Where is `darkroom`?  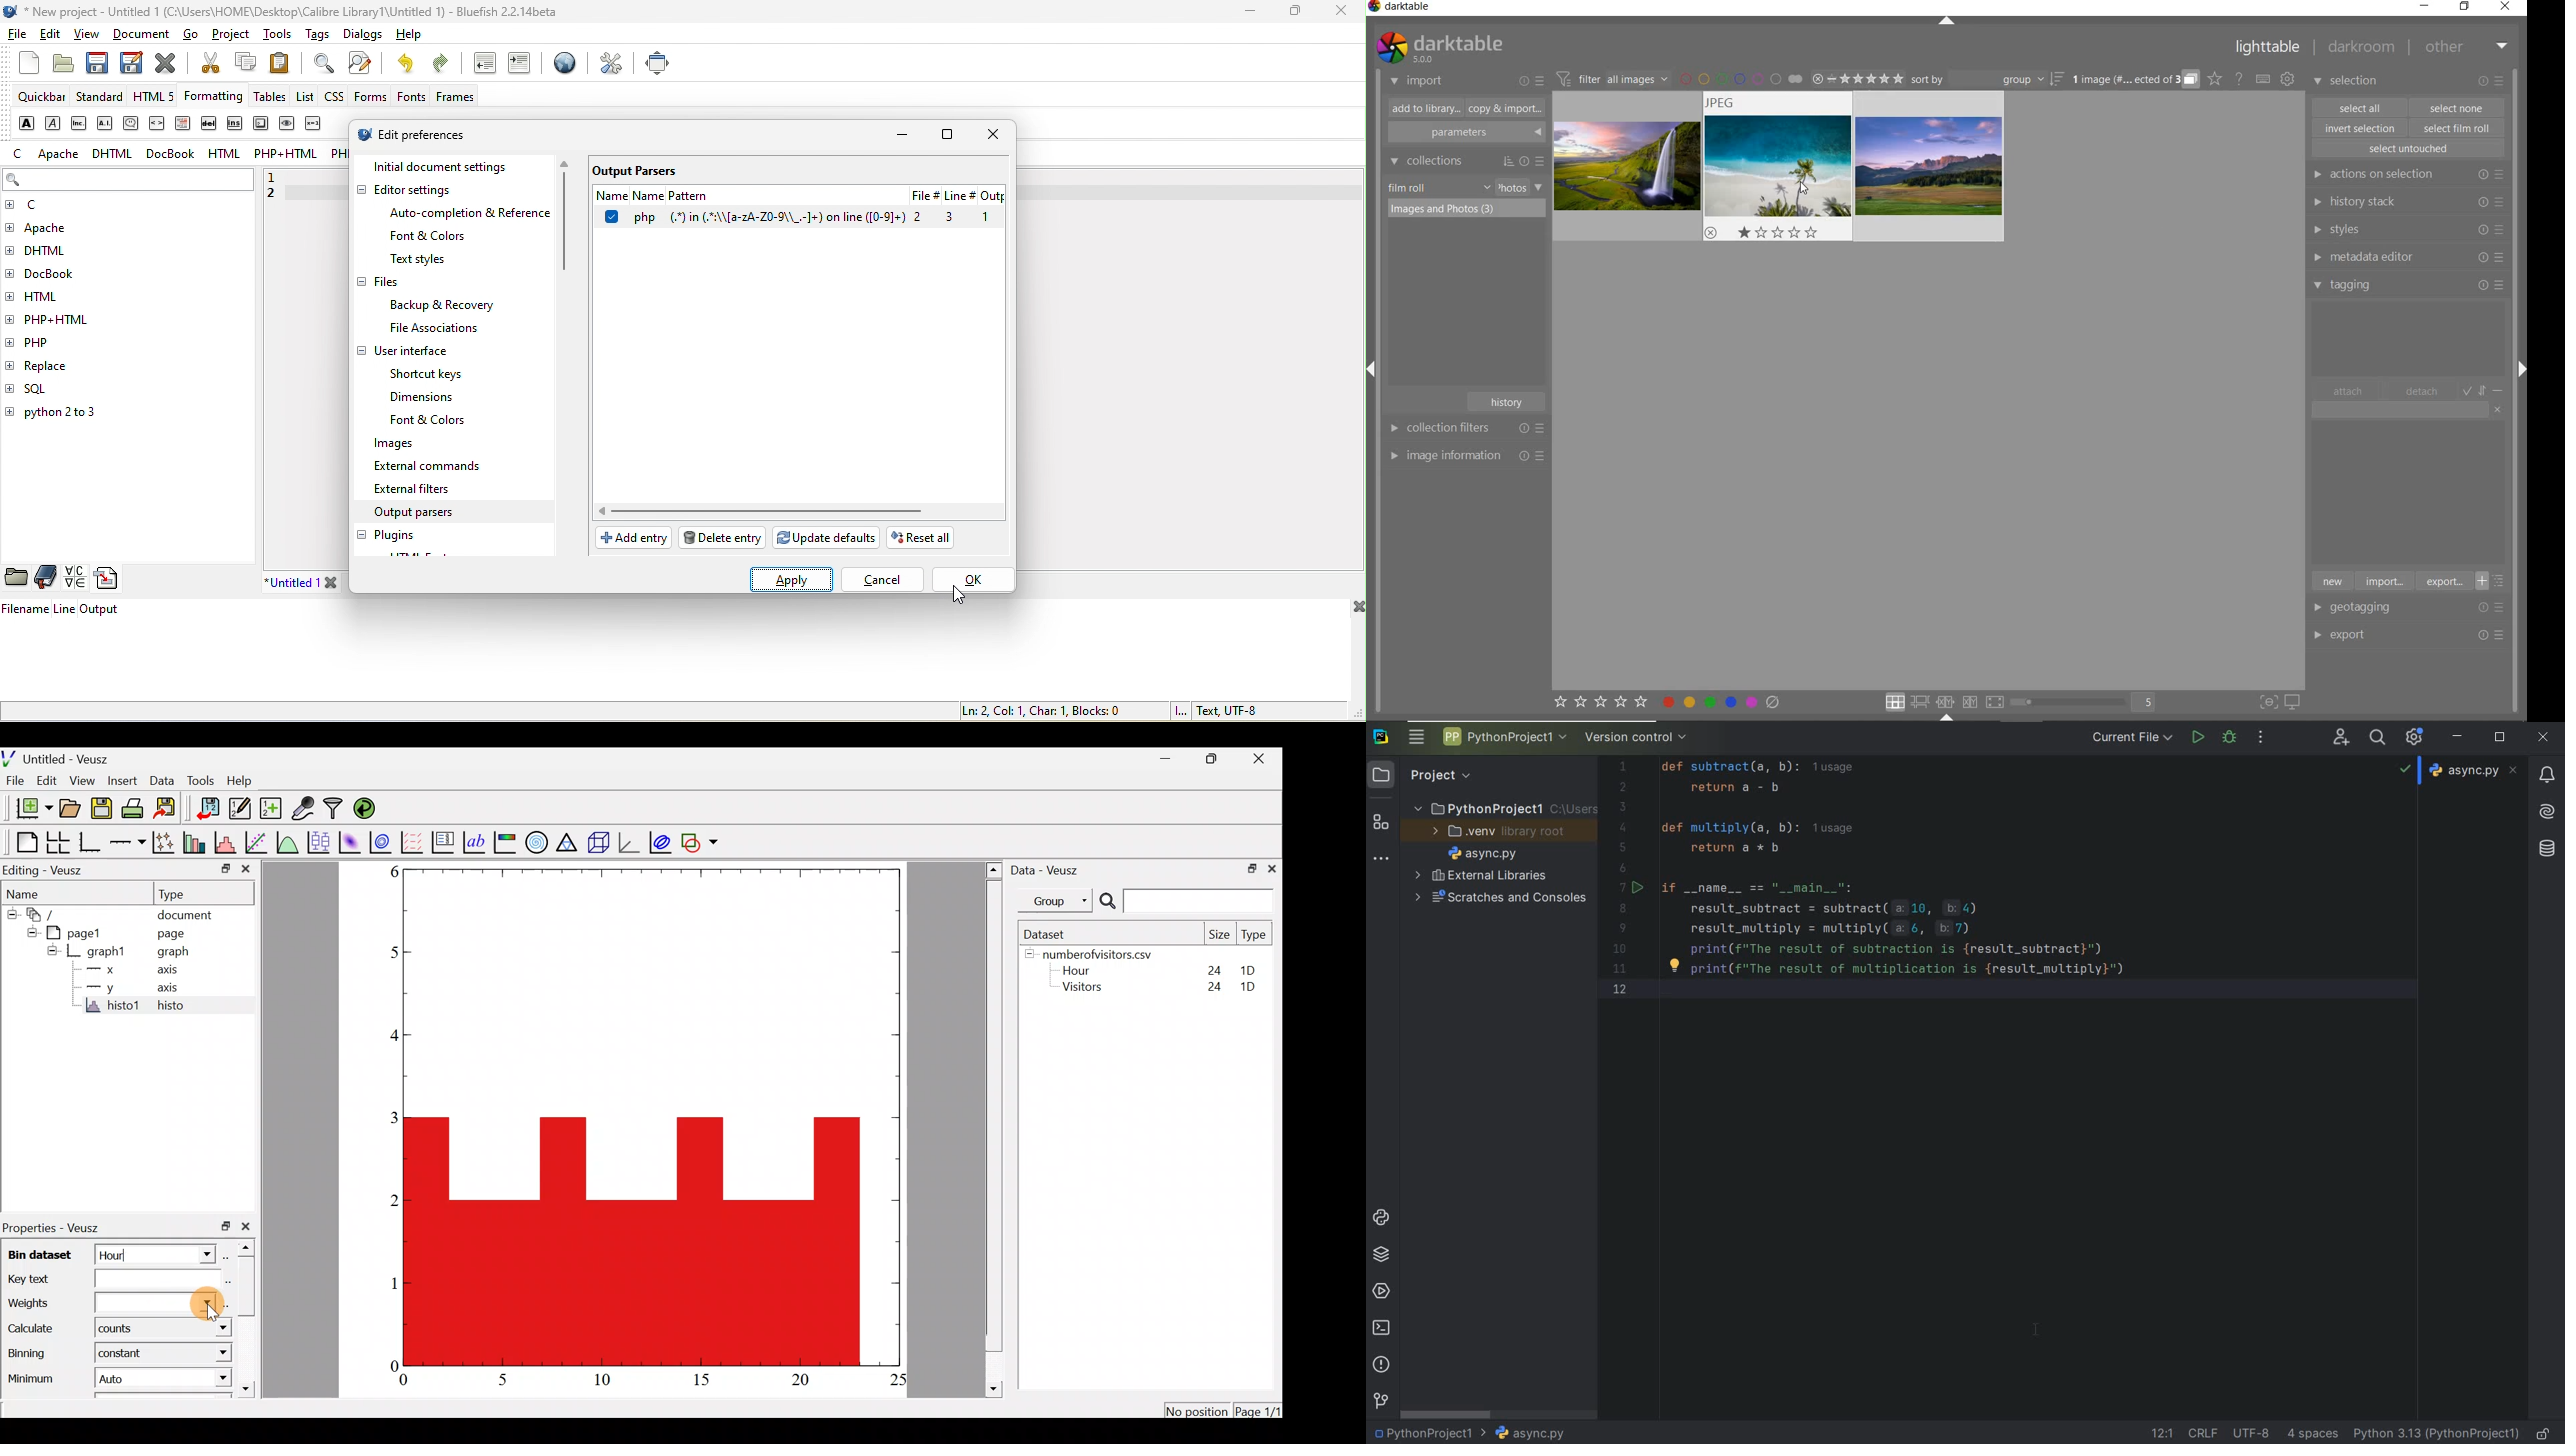
darkroom is located at coordinates (2363, 49).